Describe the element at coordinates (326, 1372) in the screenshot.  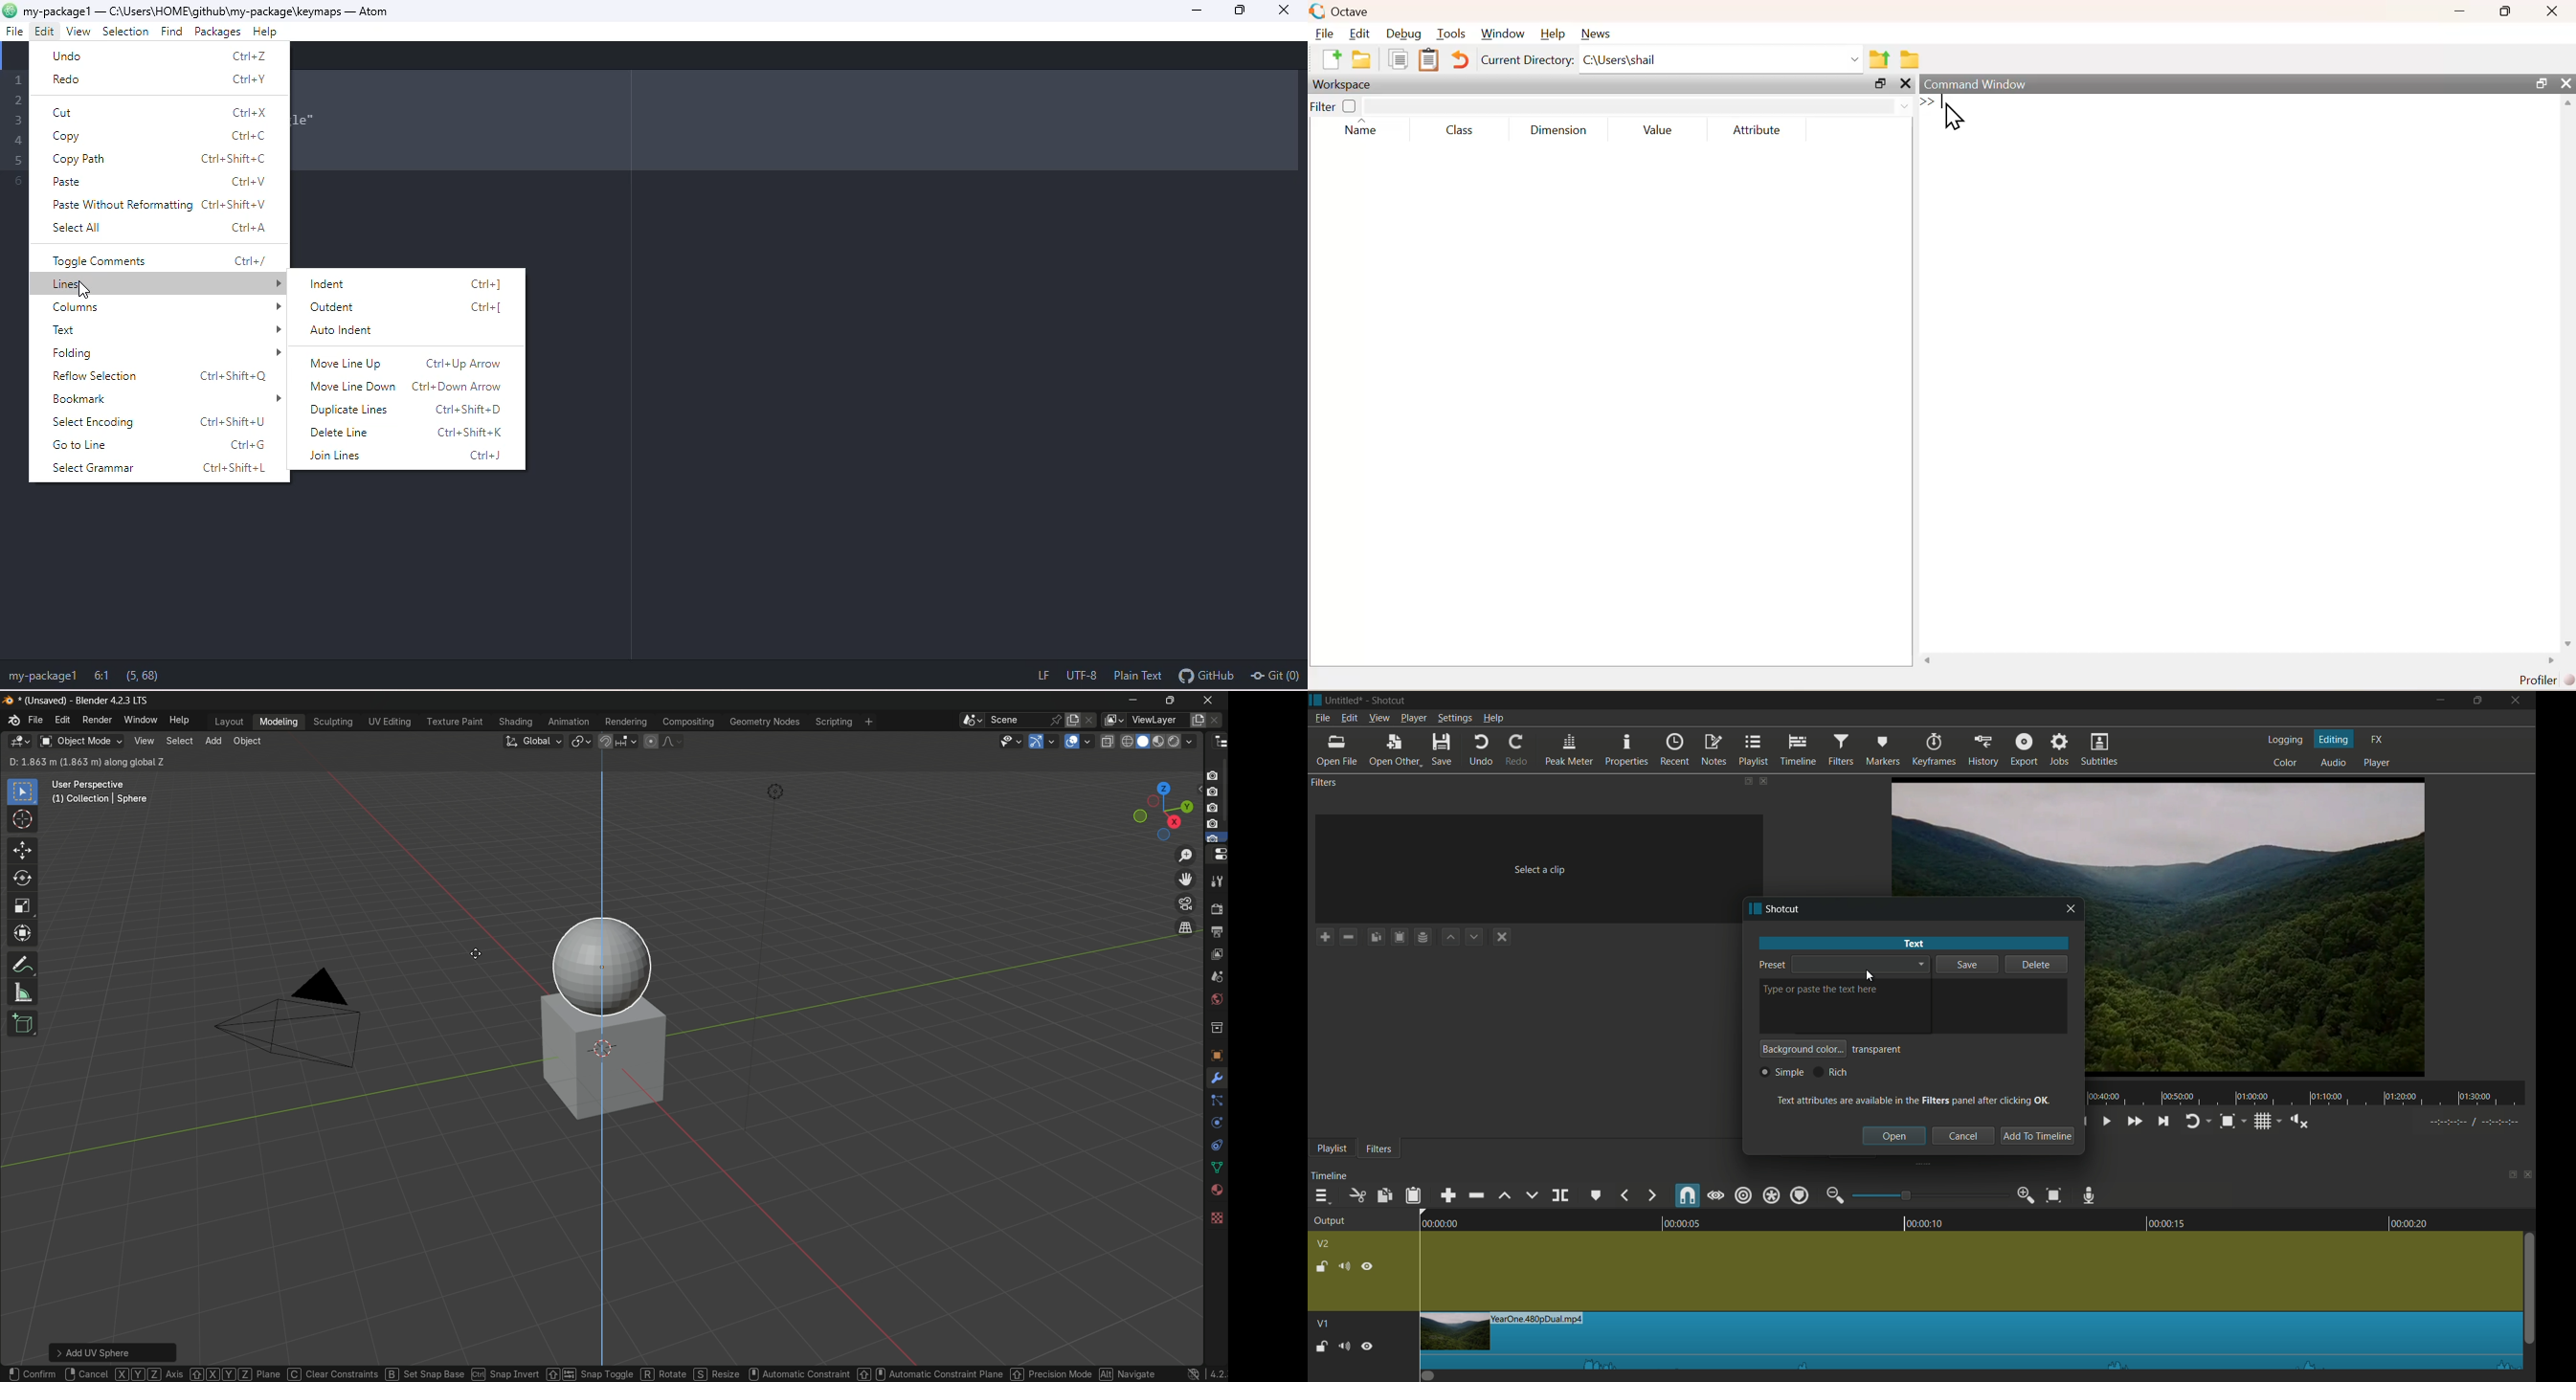
I see `Set Snap Base` at that location.